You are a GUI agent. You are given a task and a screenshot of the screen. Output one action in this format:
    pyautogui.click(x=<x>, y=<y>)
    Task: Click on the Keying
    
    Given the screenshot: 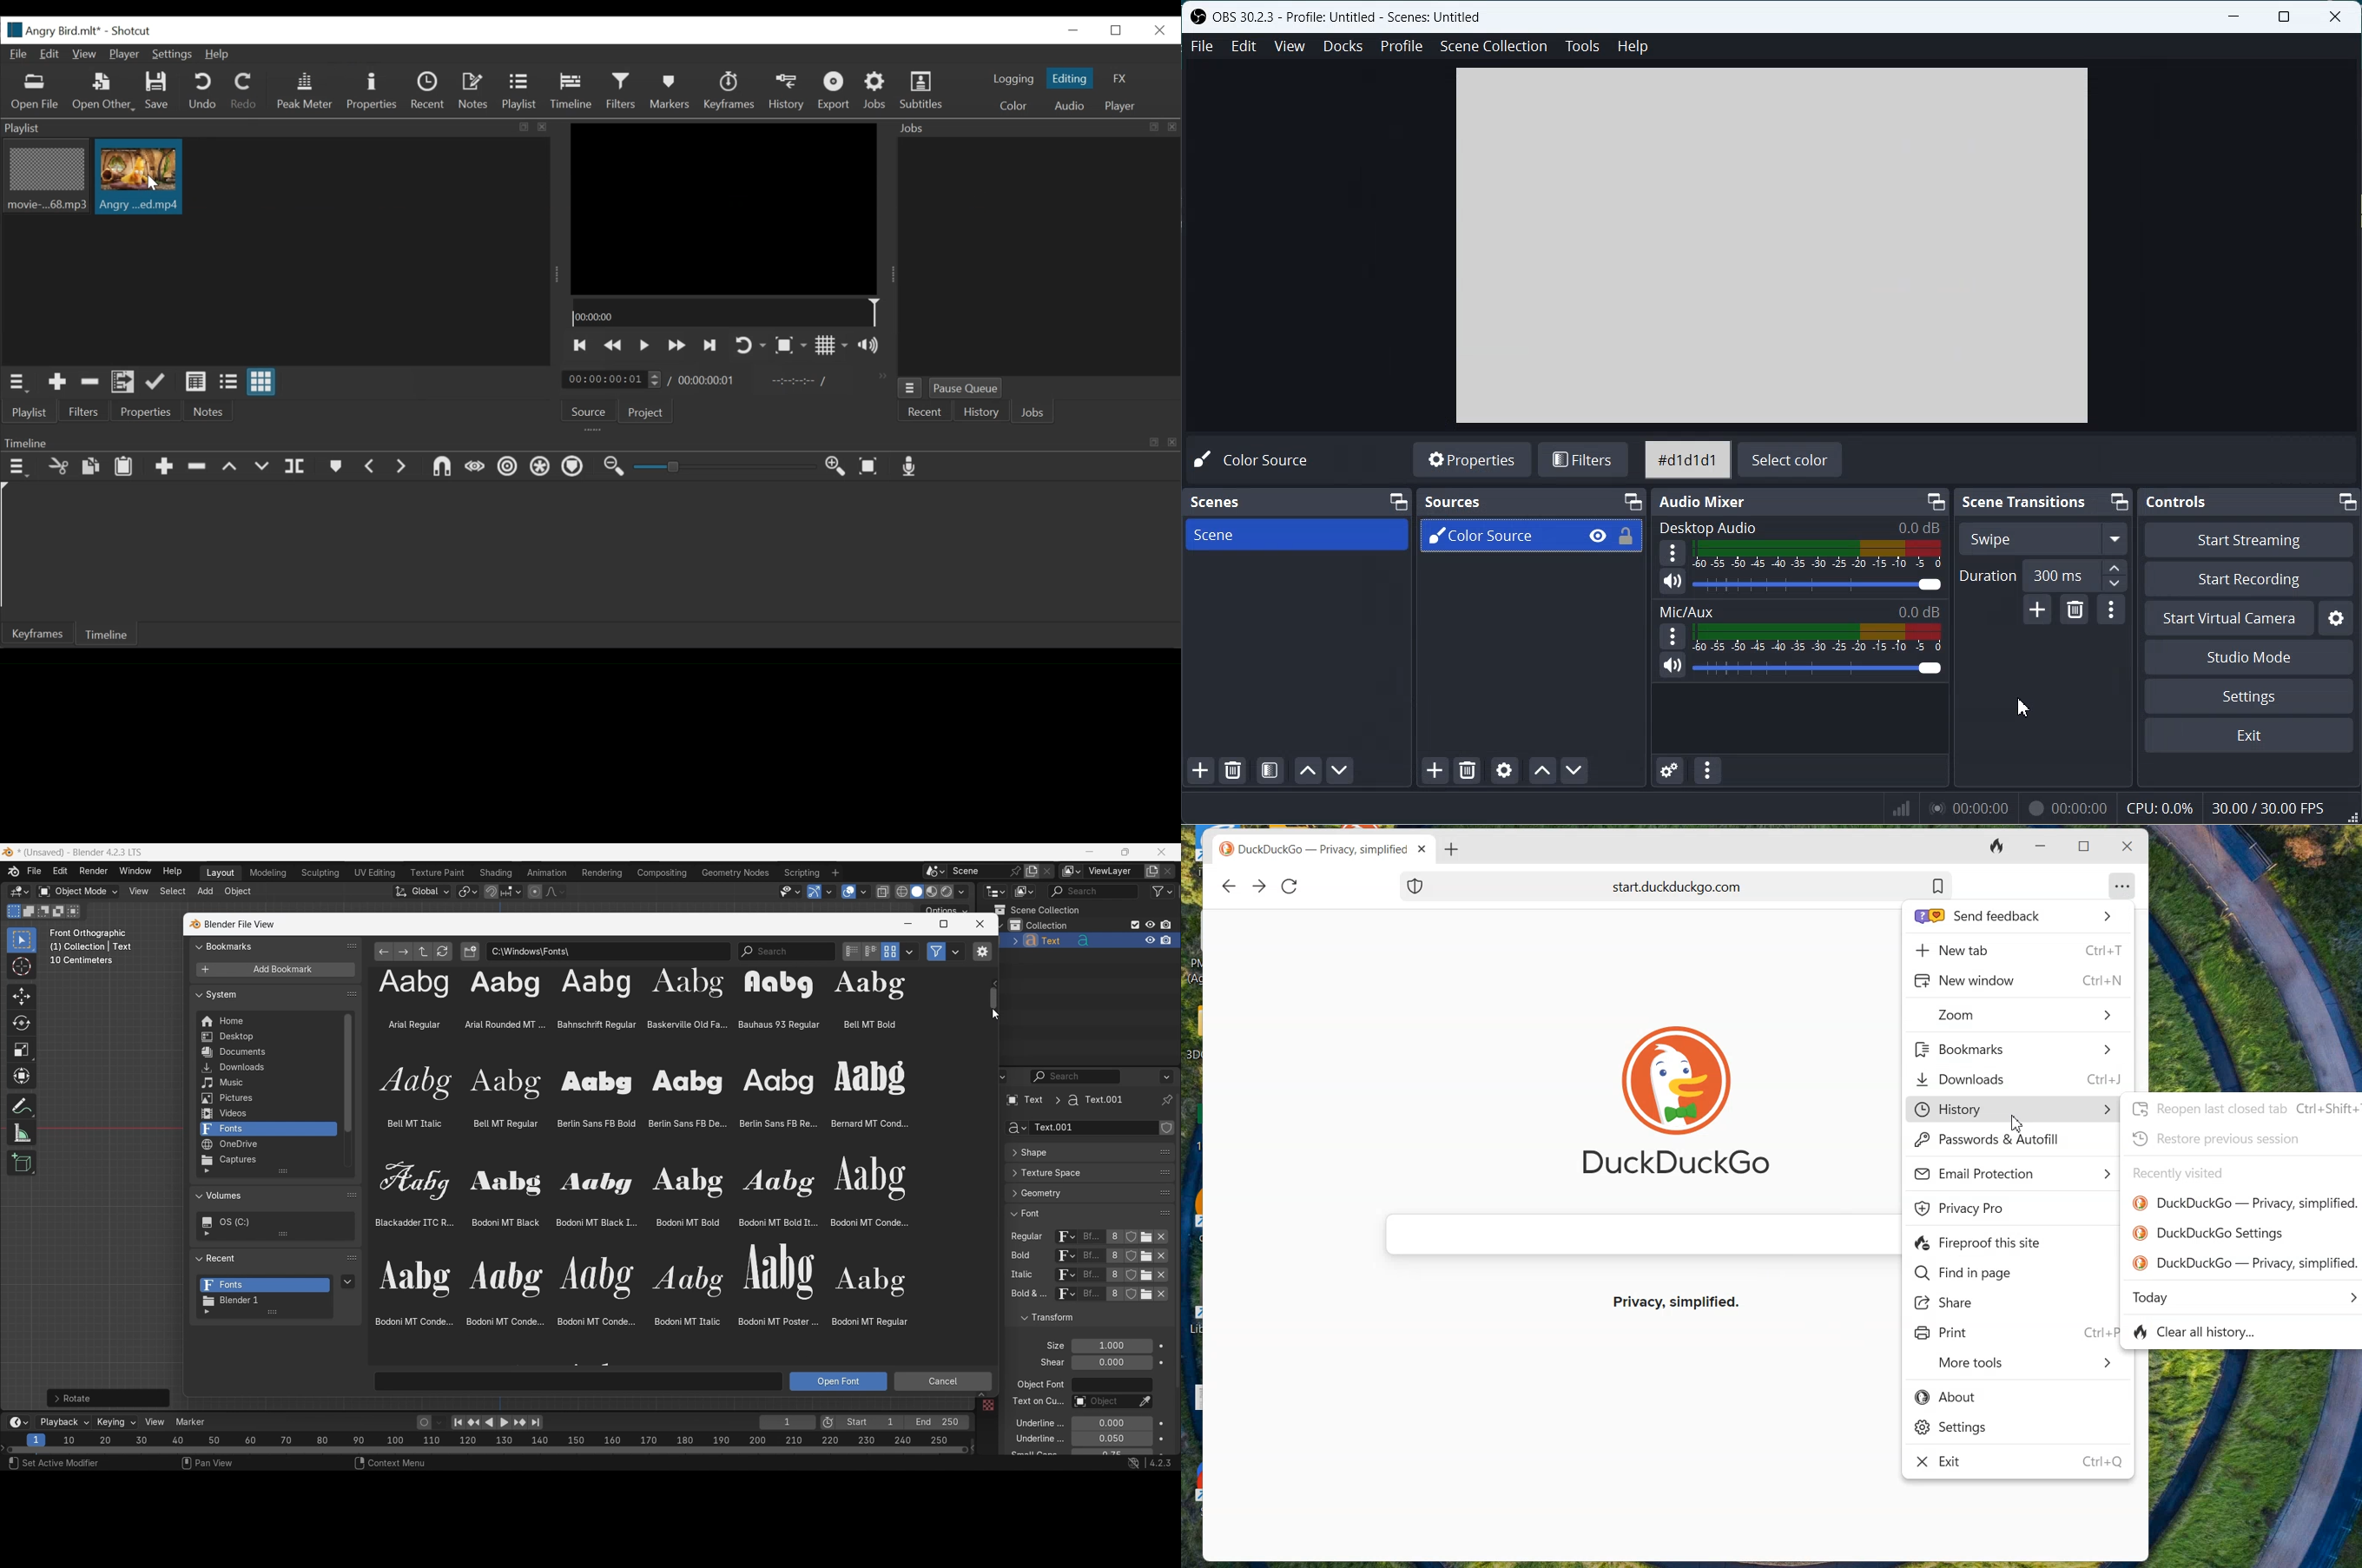 What is the action you would take?
    pyautogui.click(x=115, y=1421)
    